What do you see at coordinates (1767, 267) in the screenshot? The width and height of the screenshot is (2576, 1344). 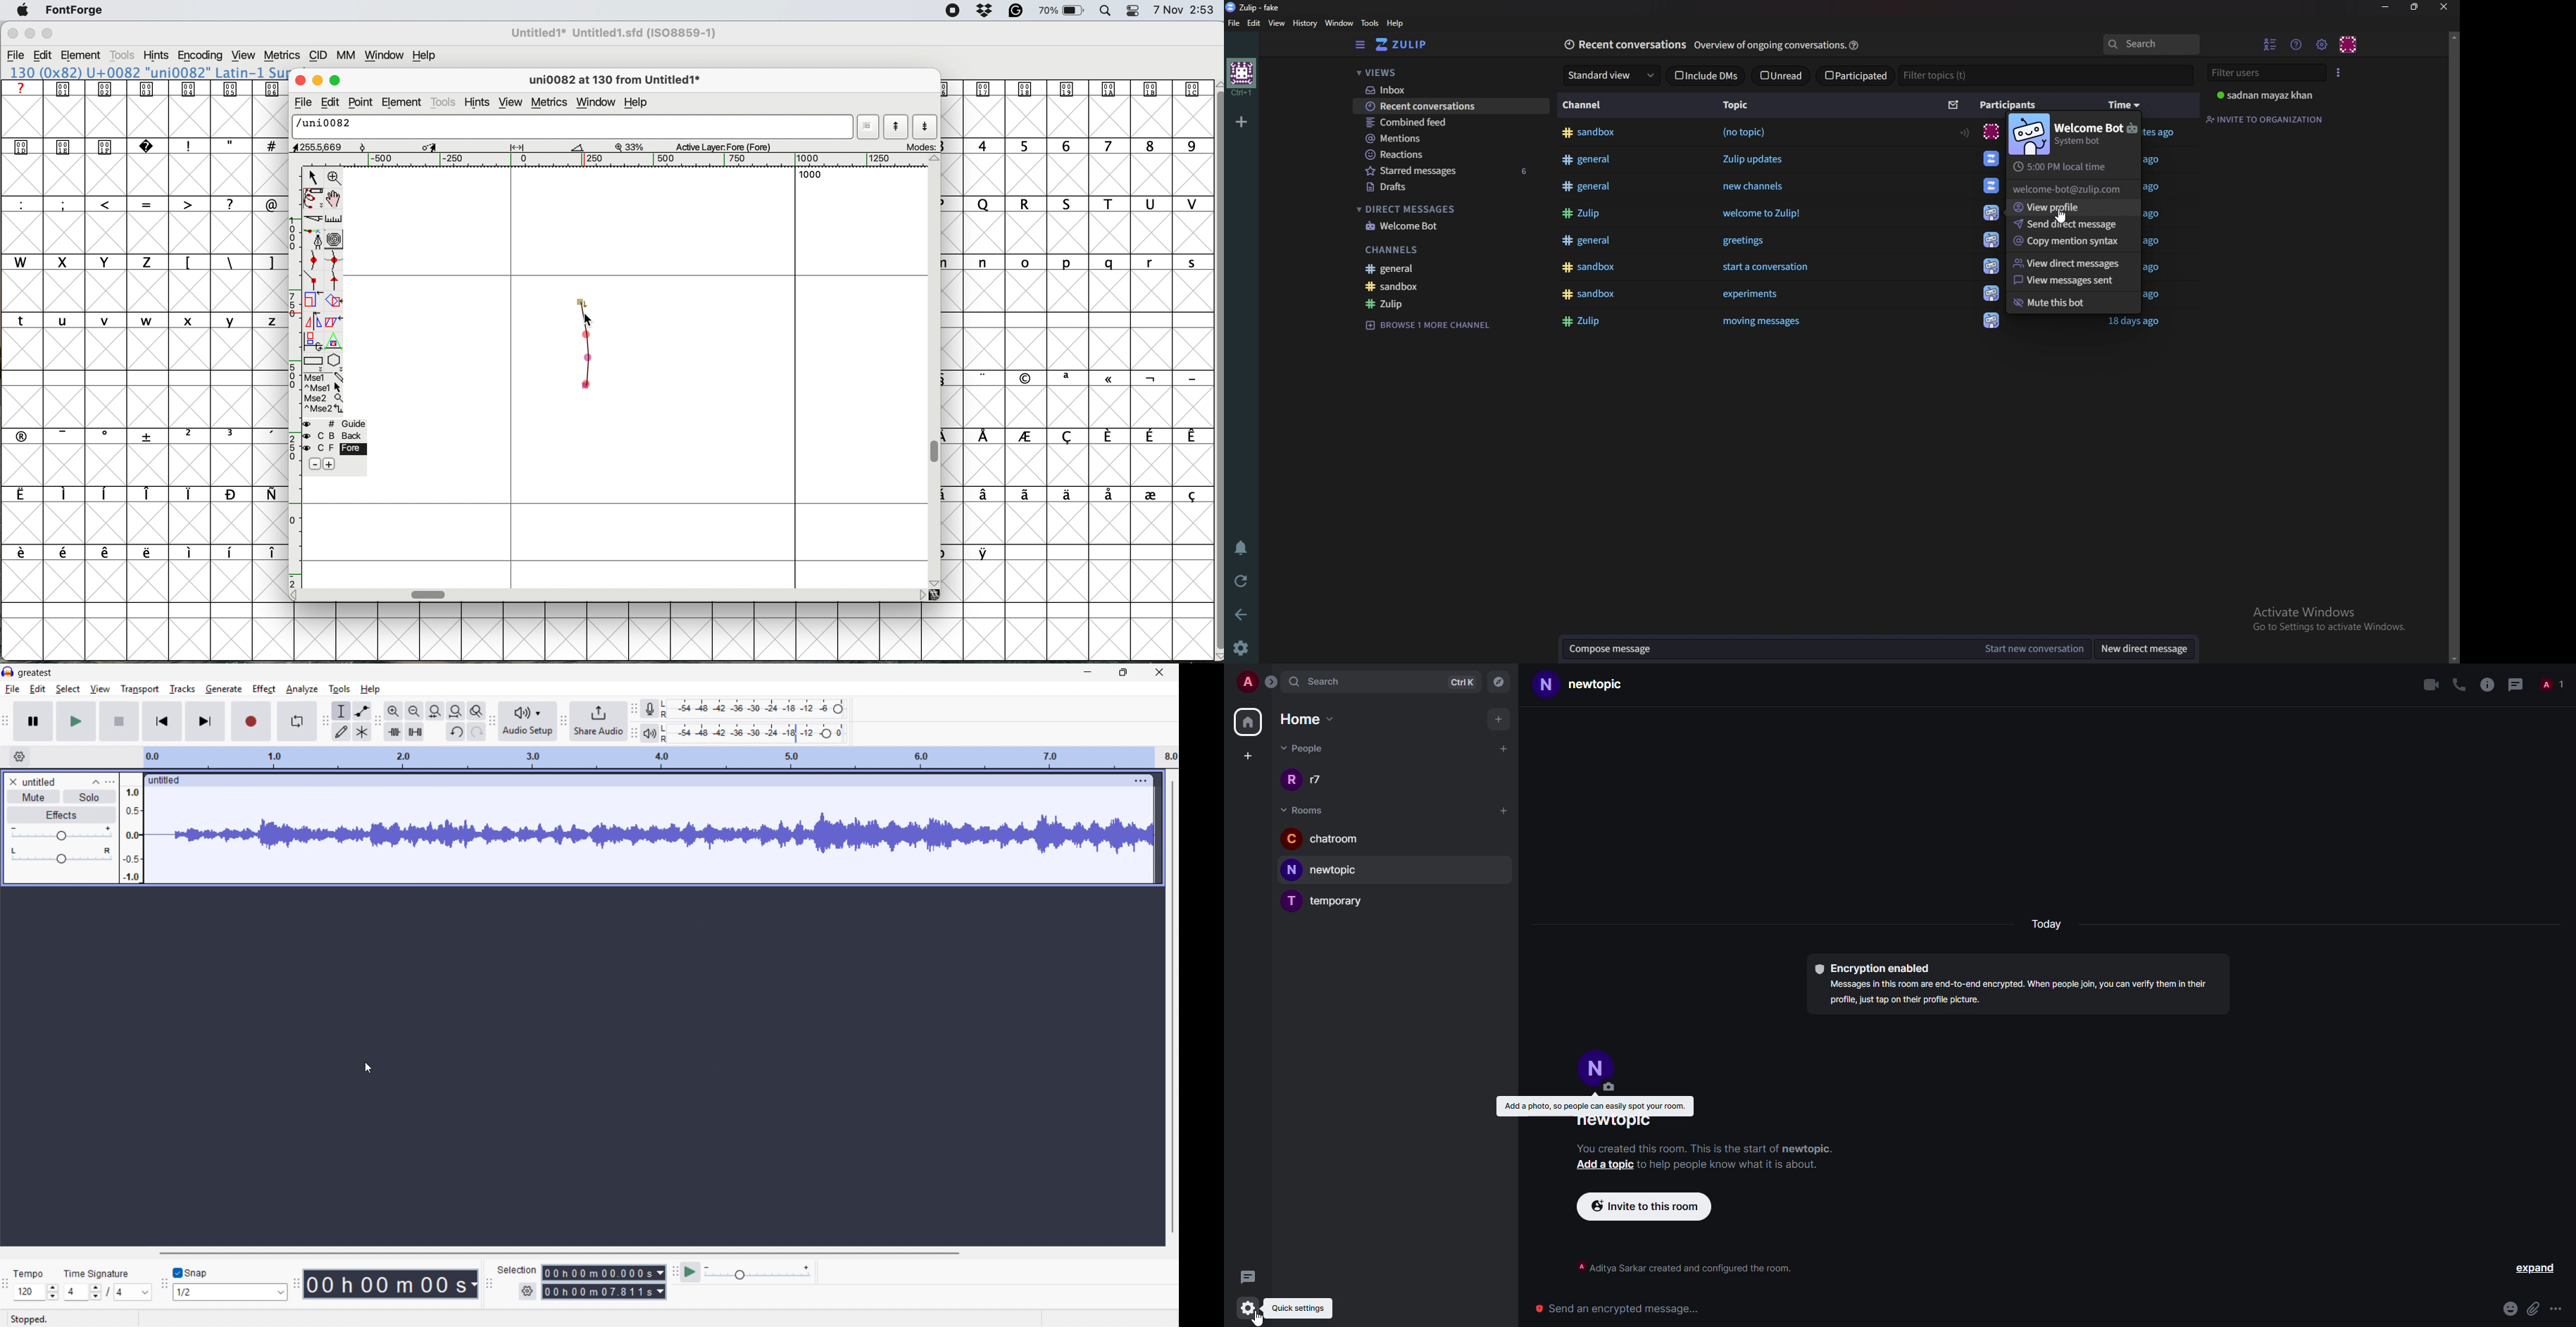 I see `start a conversation` at bounding box center [1767, 267].